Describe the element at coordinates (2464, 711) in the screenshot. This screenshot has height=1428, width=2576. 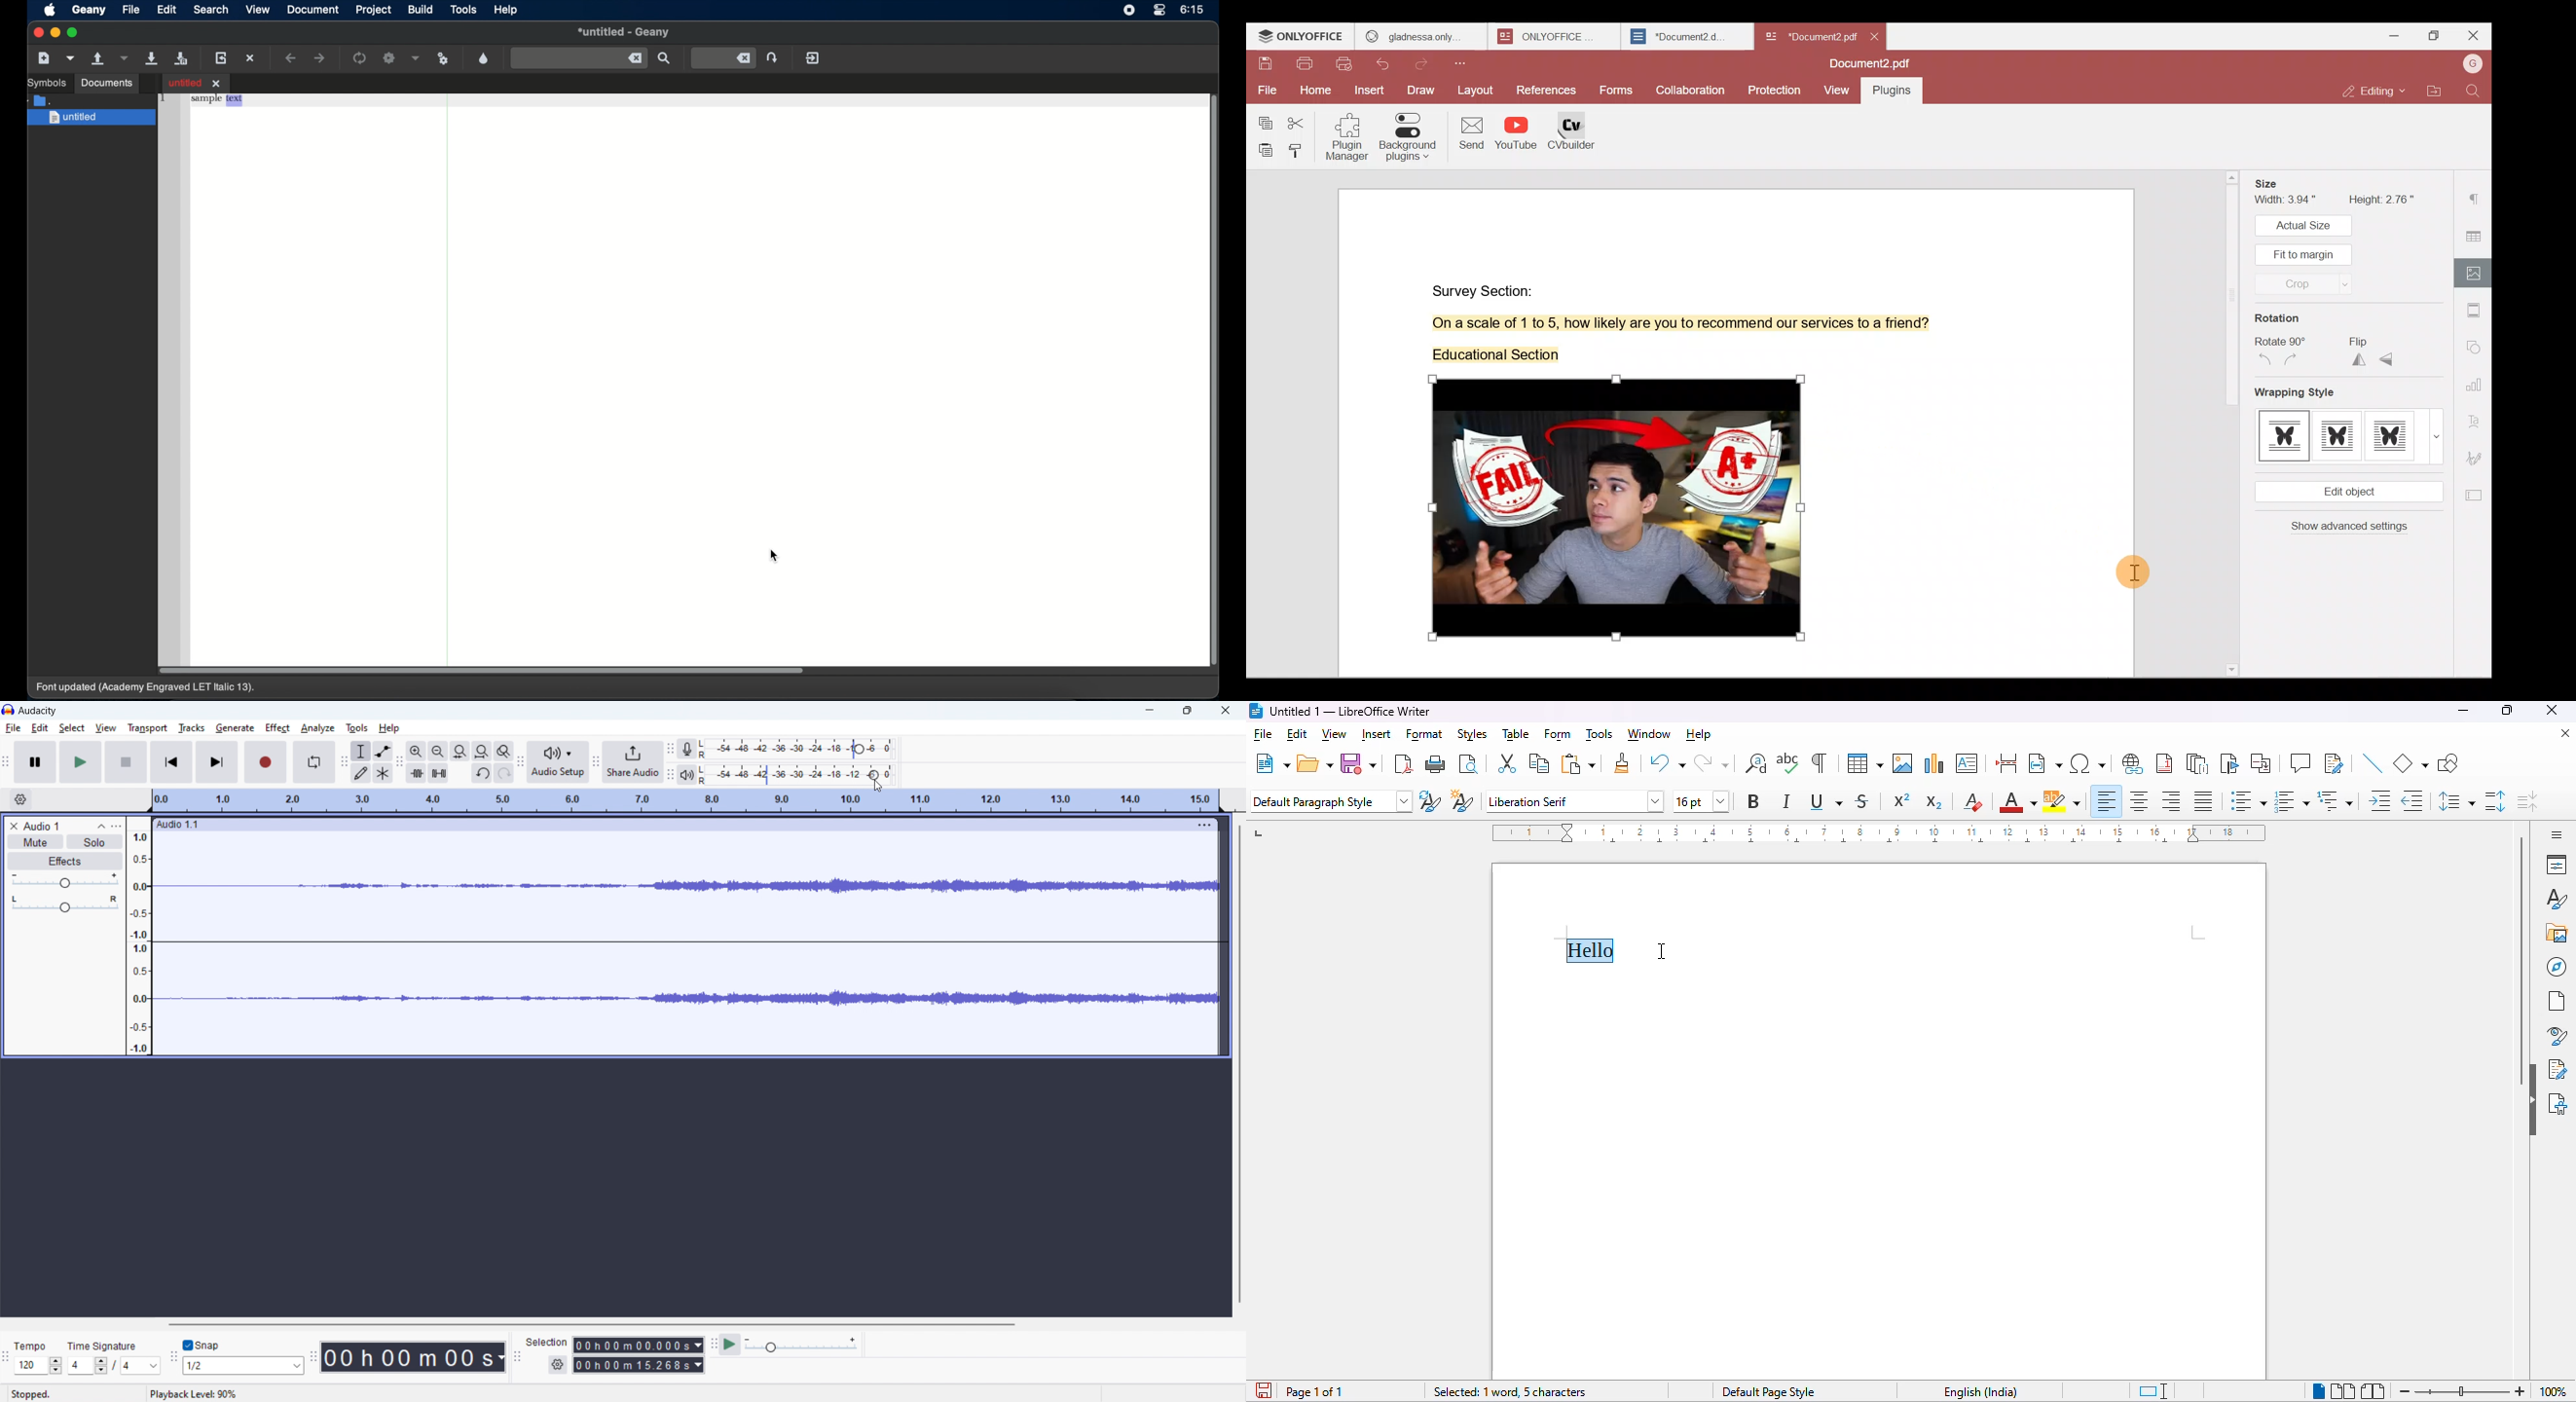
I see `minimize` at that location.